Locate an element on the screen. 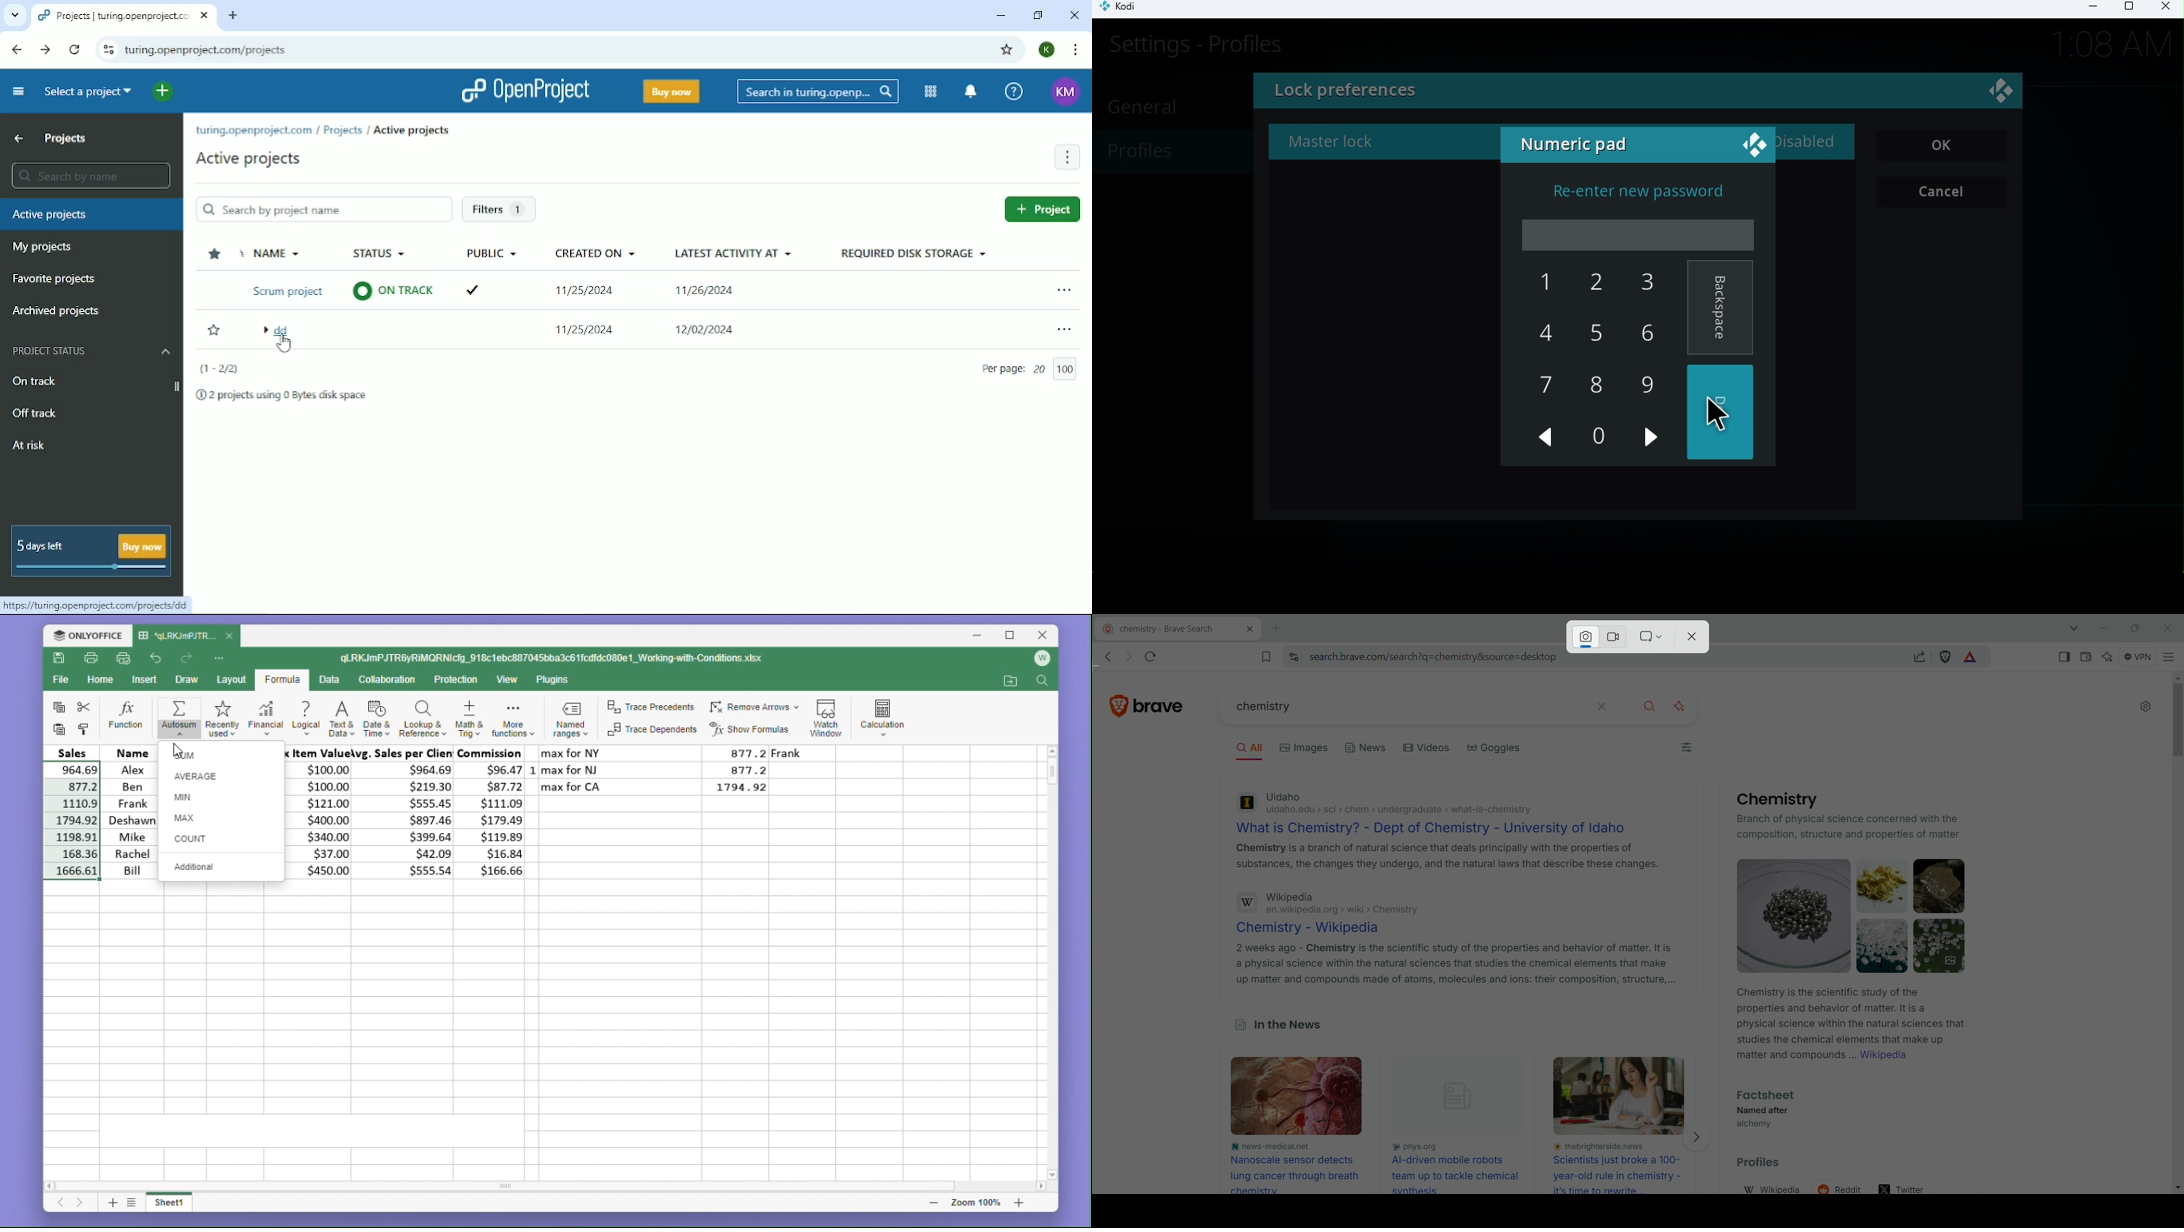  average is located at coordinates (222, 777).